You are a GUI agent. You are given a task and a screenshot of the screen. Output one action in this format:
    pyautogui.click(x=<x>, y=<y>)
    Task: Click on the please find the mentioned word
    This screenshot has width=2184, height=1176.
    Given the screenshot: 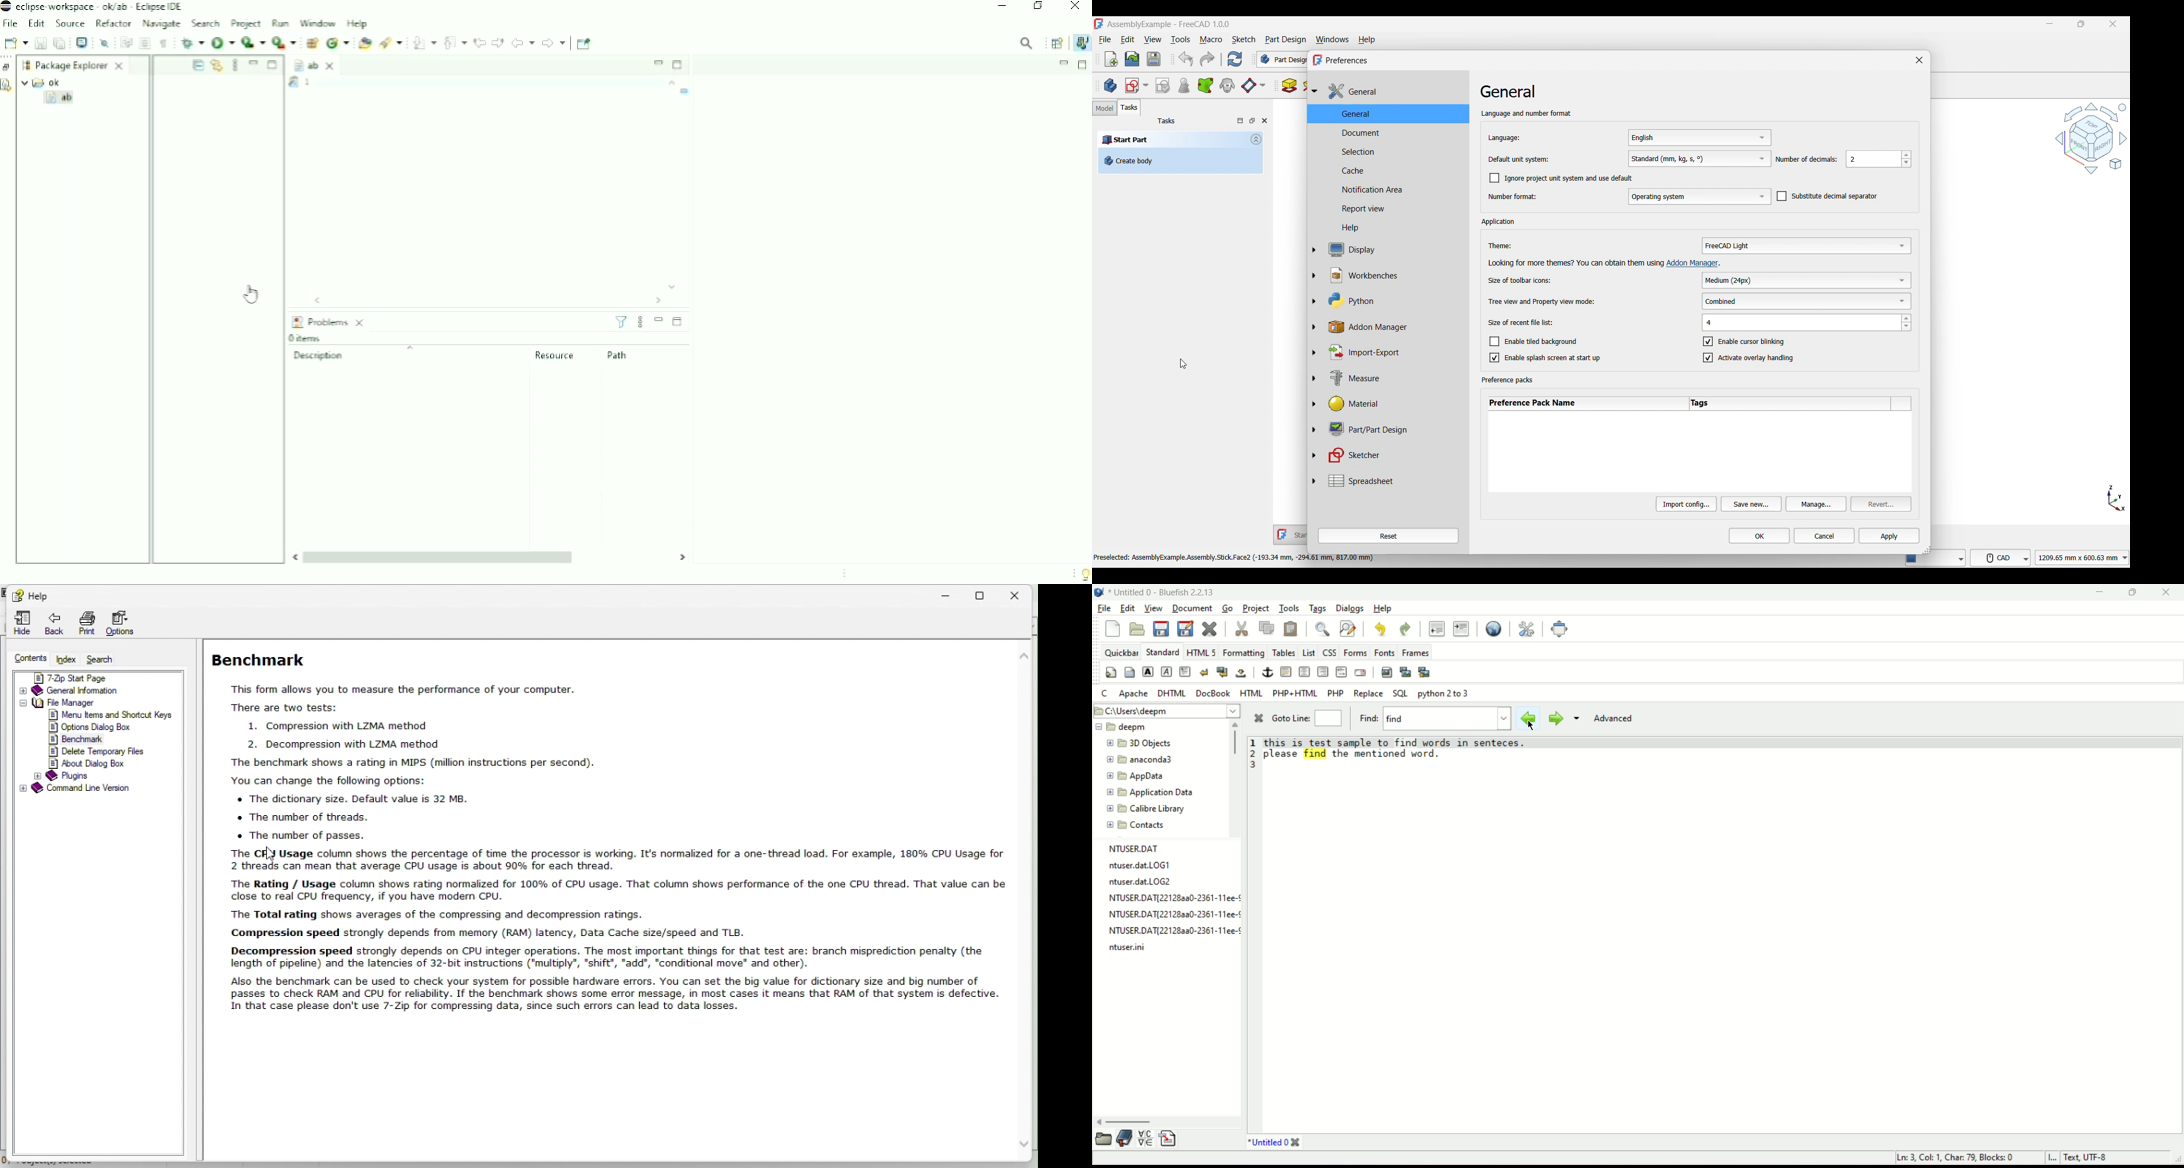 What is the action you would take?
    pyautogui.click(x=1350, y=753)
    